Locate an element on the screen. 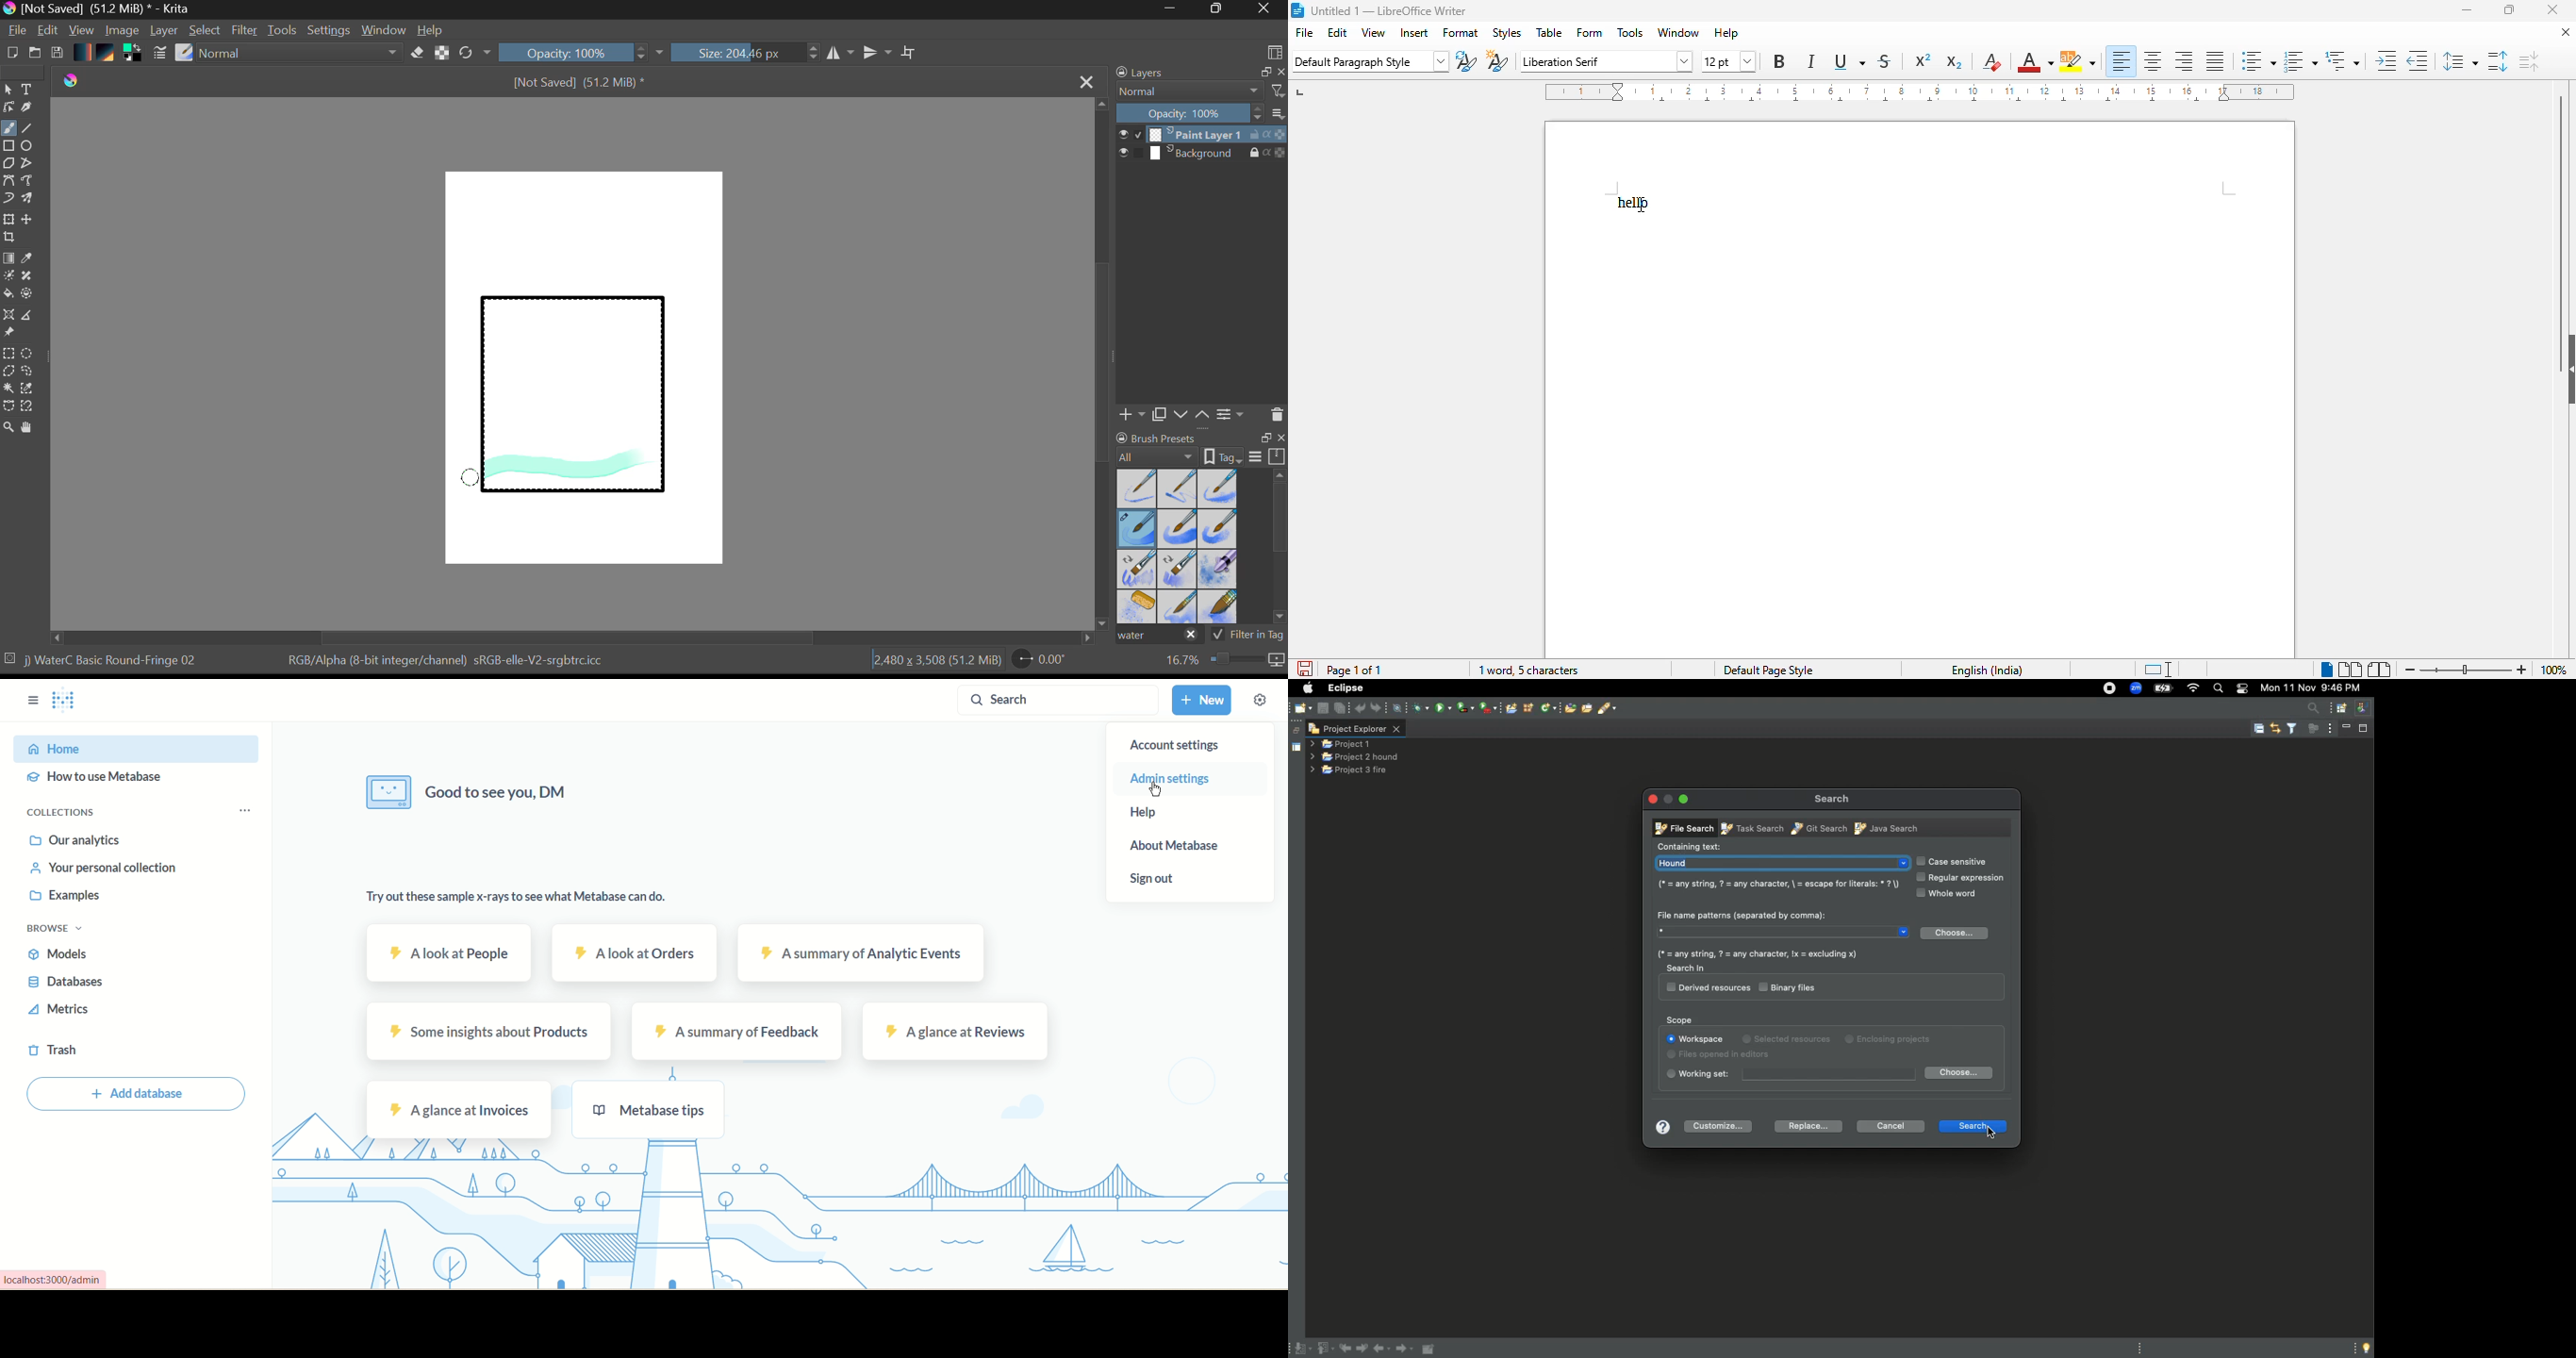  dropdown is located at coordinates (1680, 62).